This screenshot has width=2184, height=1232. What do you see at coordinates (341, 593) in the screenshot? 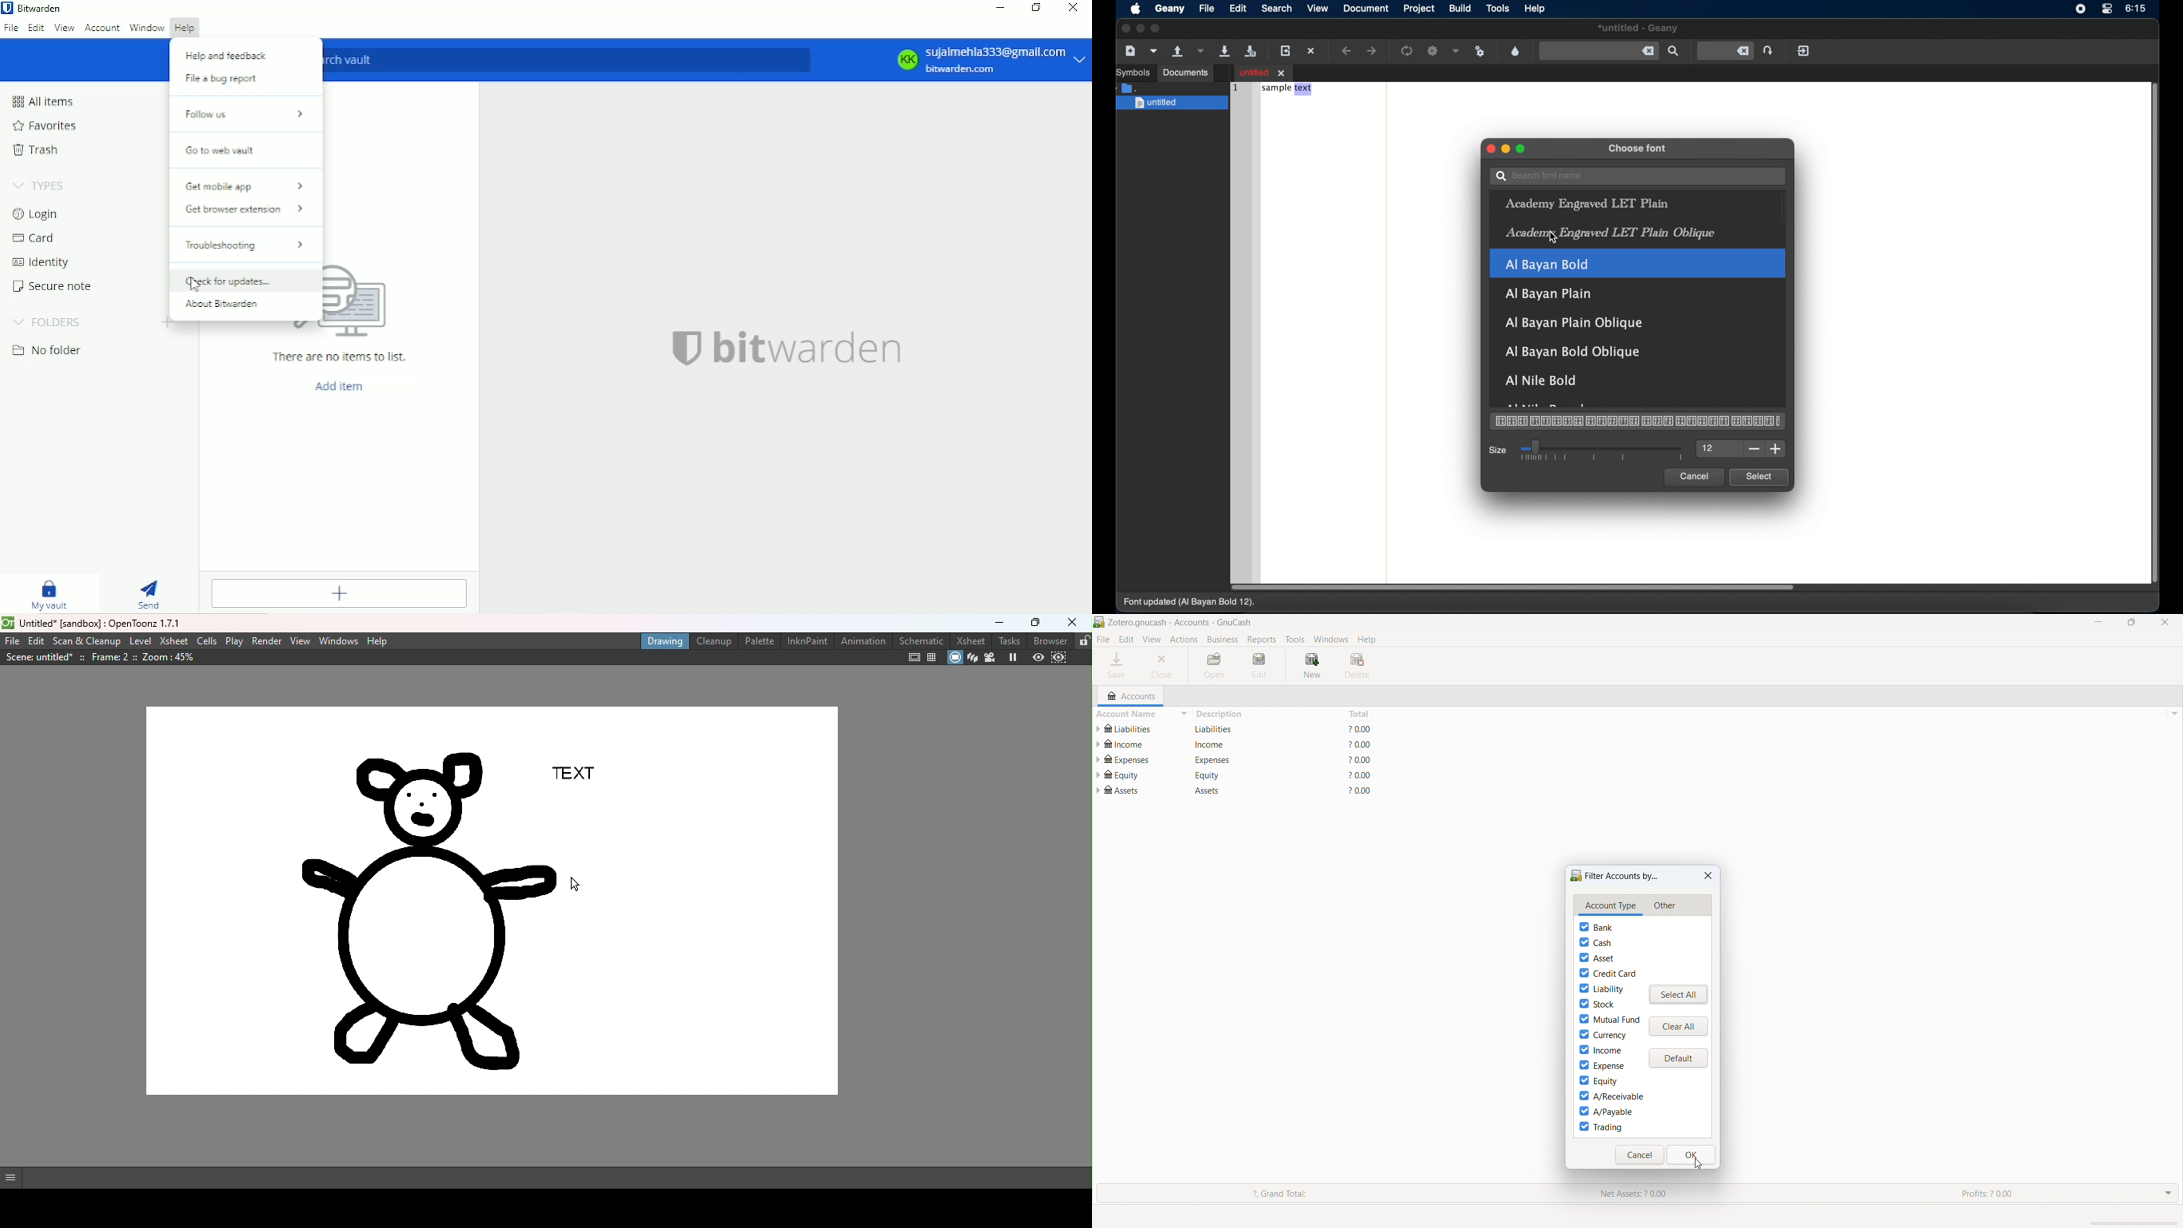
I see `Add item` at bounding box center [341, 593].